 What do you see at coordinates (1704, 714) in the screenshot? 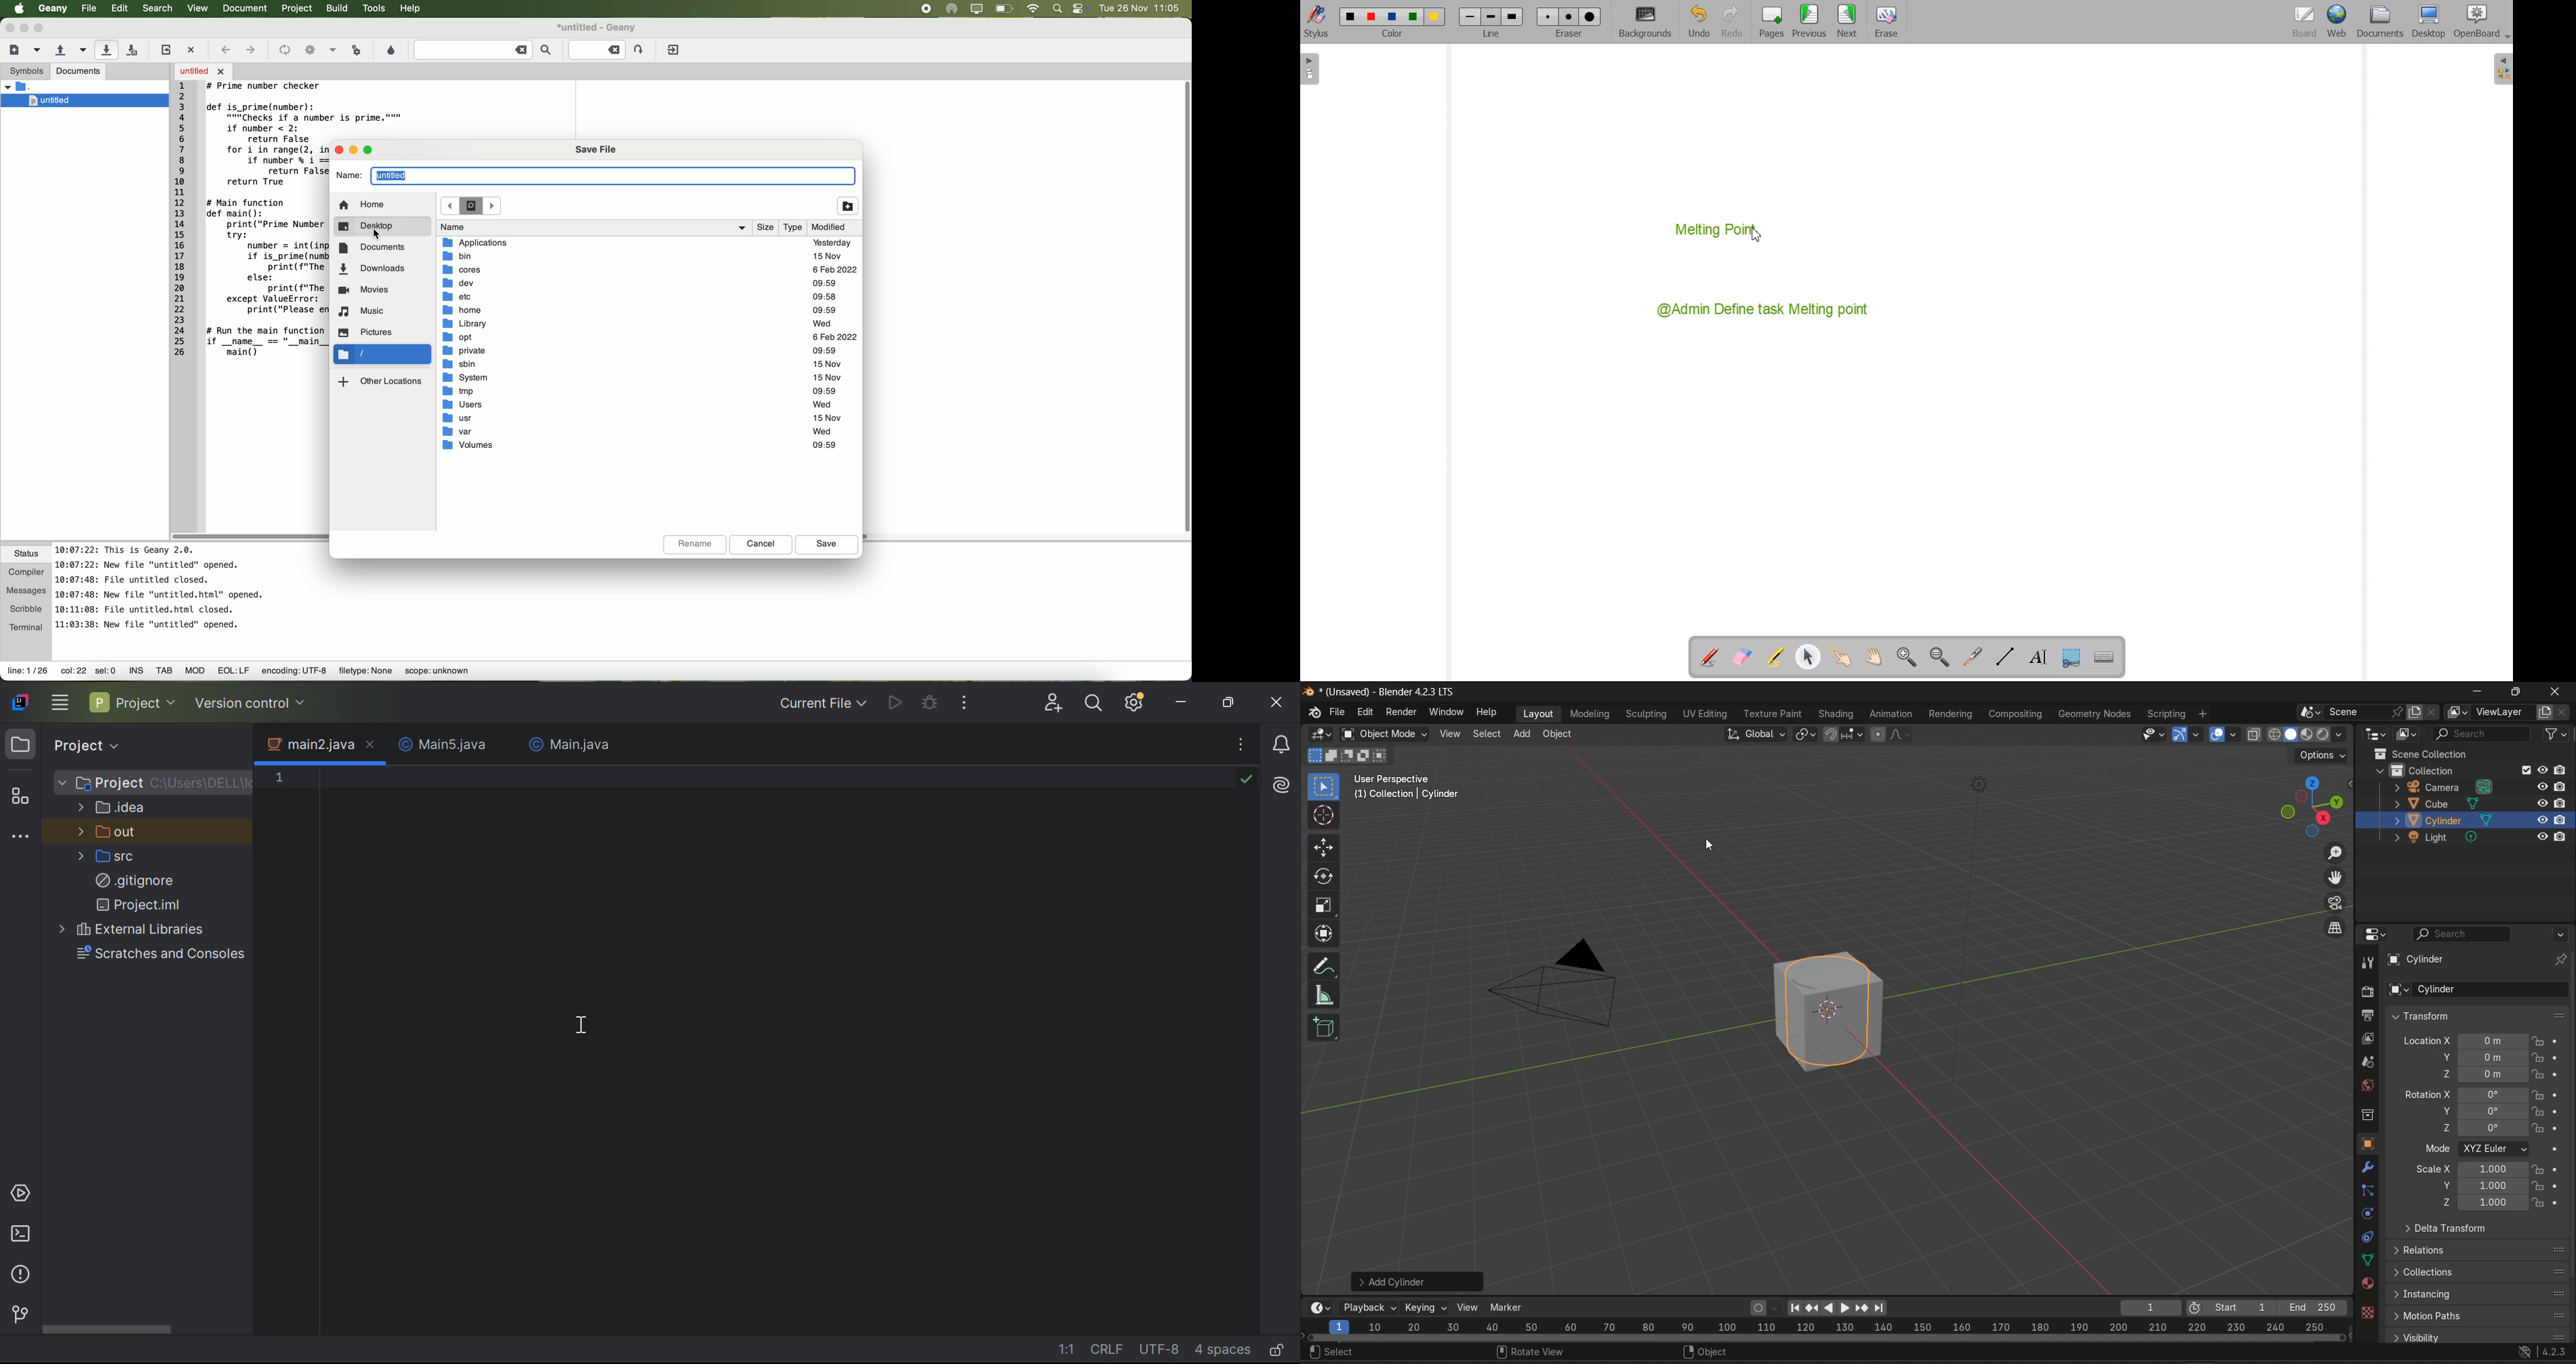
I see `UV editing` at bounding box center [1704, 714].